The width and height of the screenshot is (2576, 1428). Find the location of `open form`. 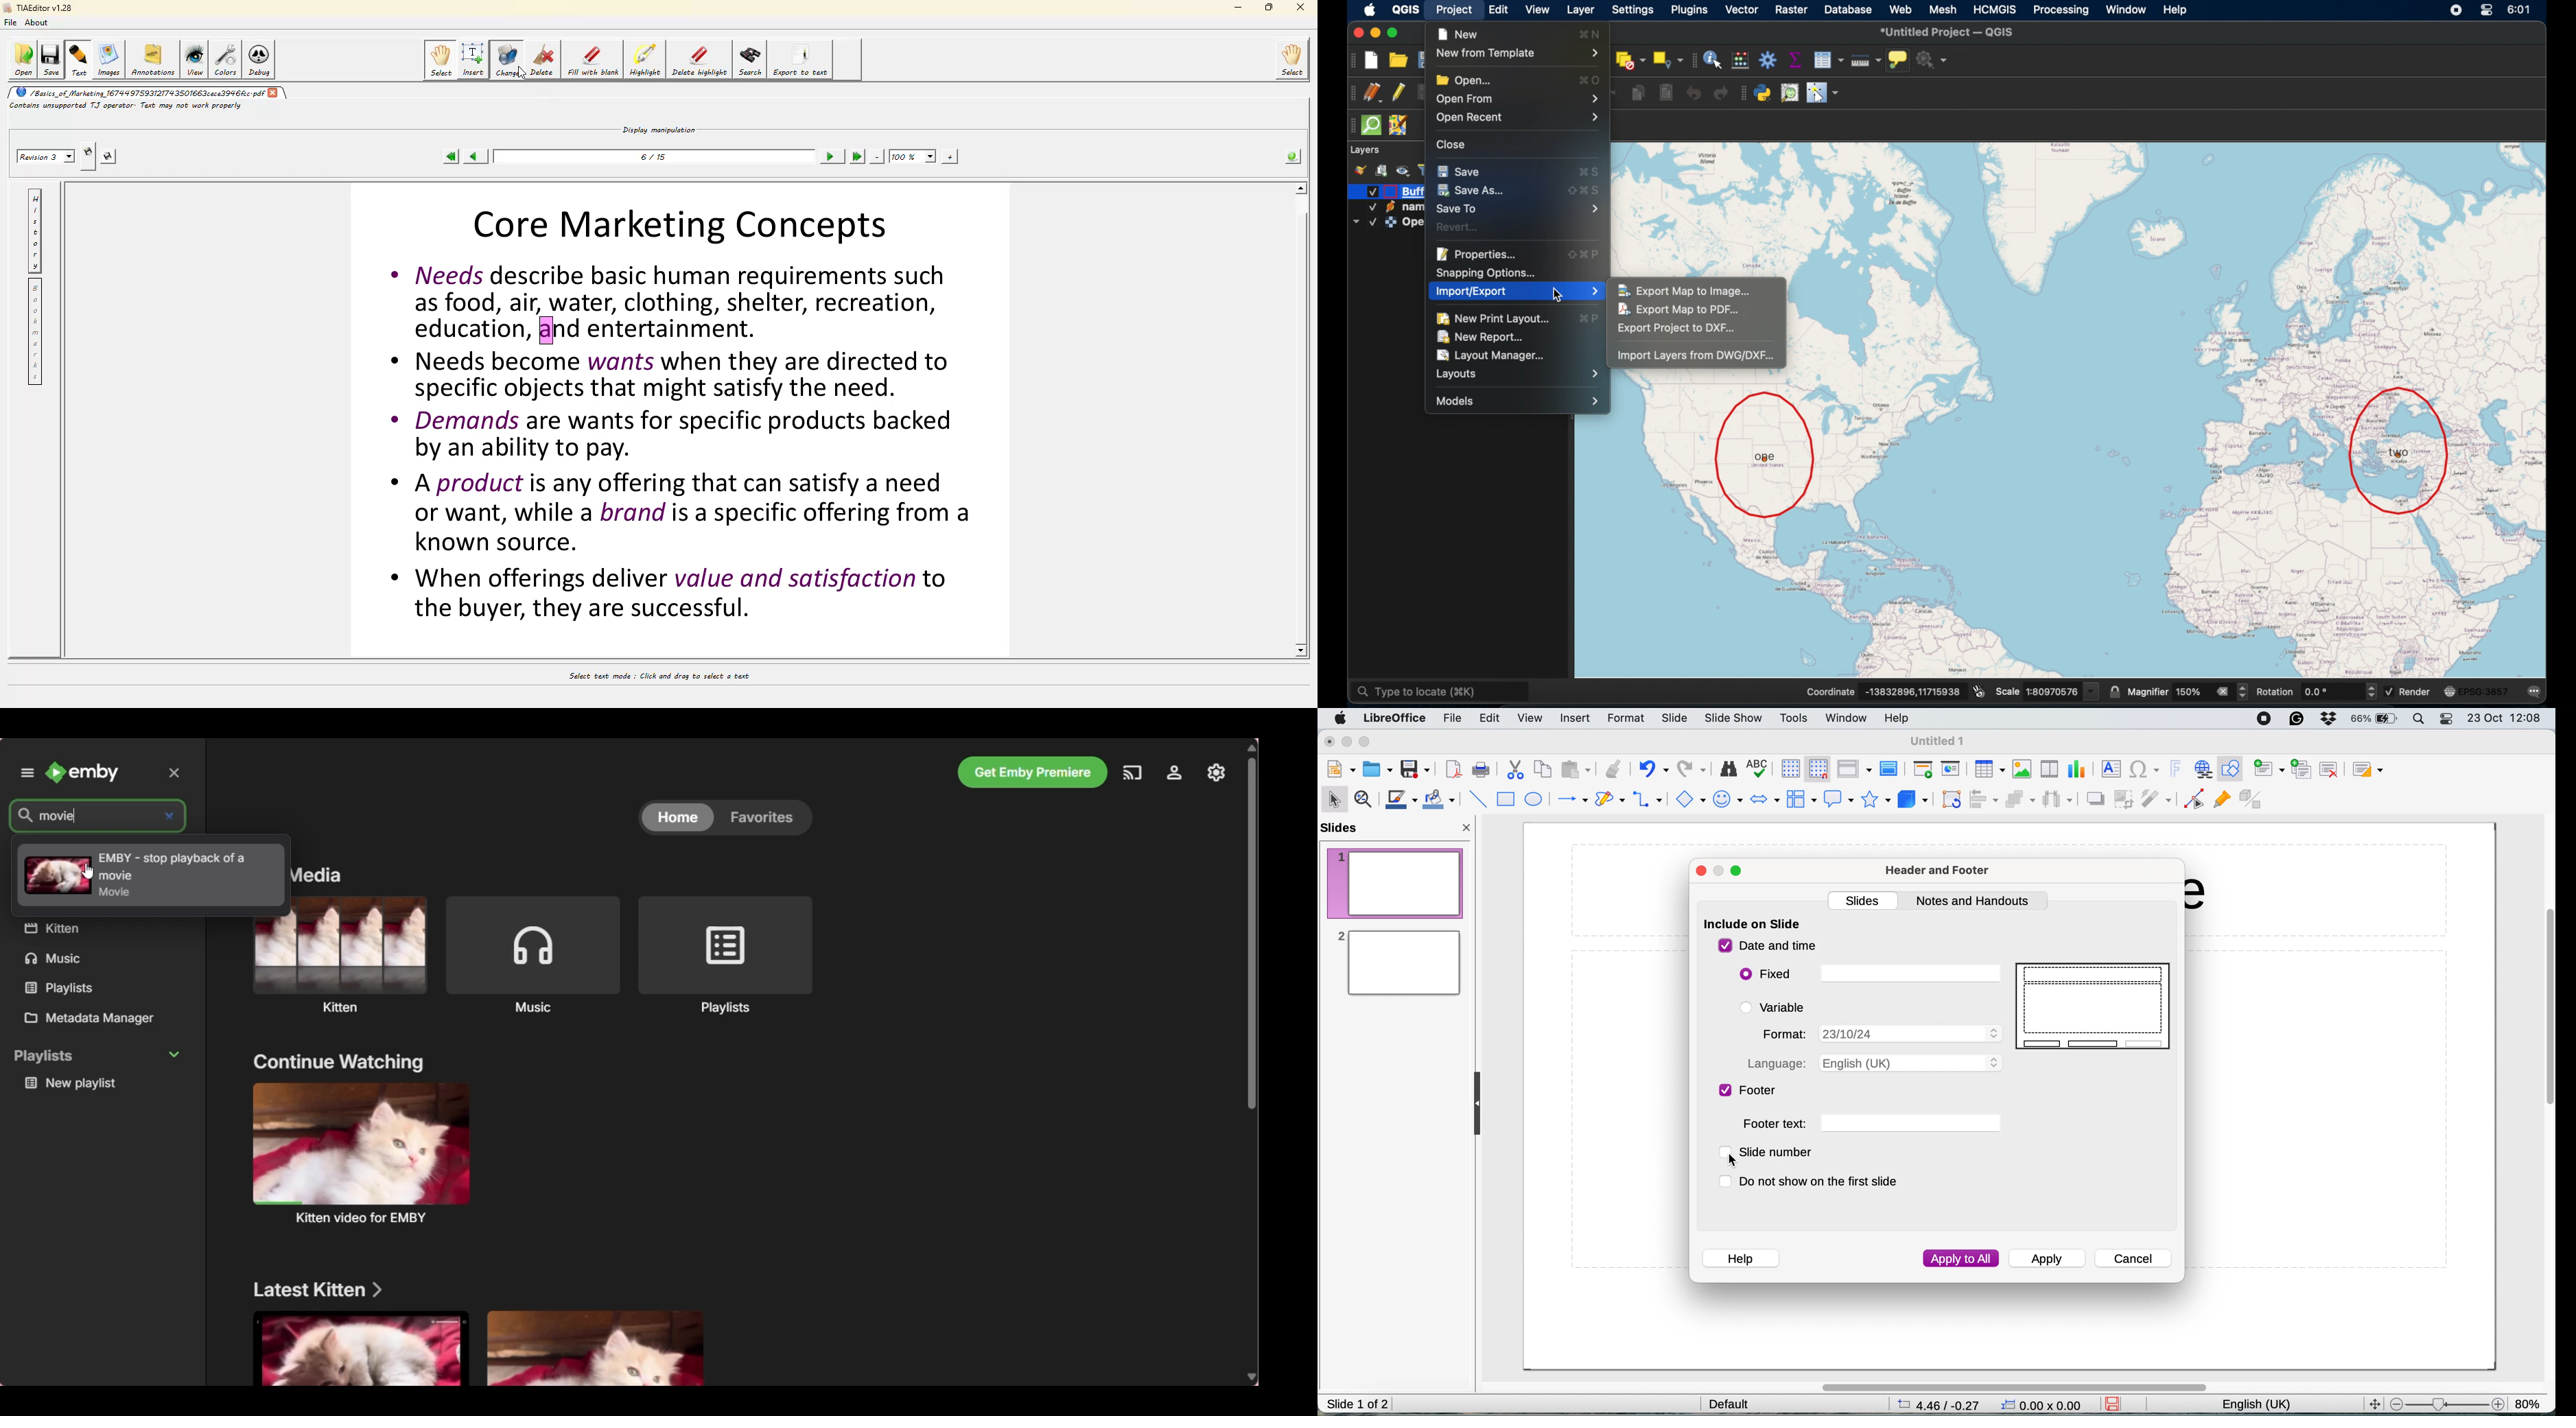

open form is located at coordinates (1520, 99).